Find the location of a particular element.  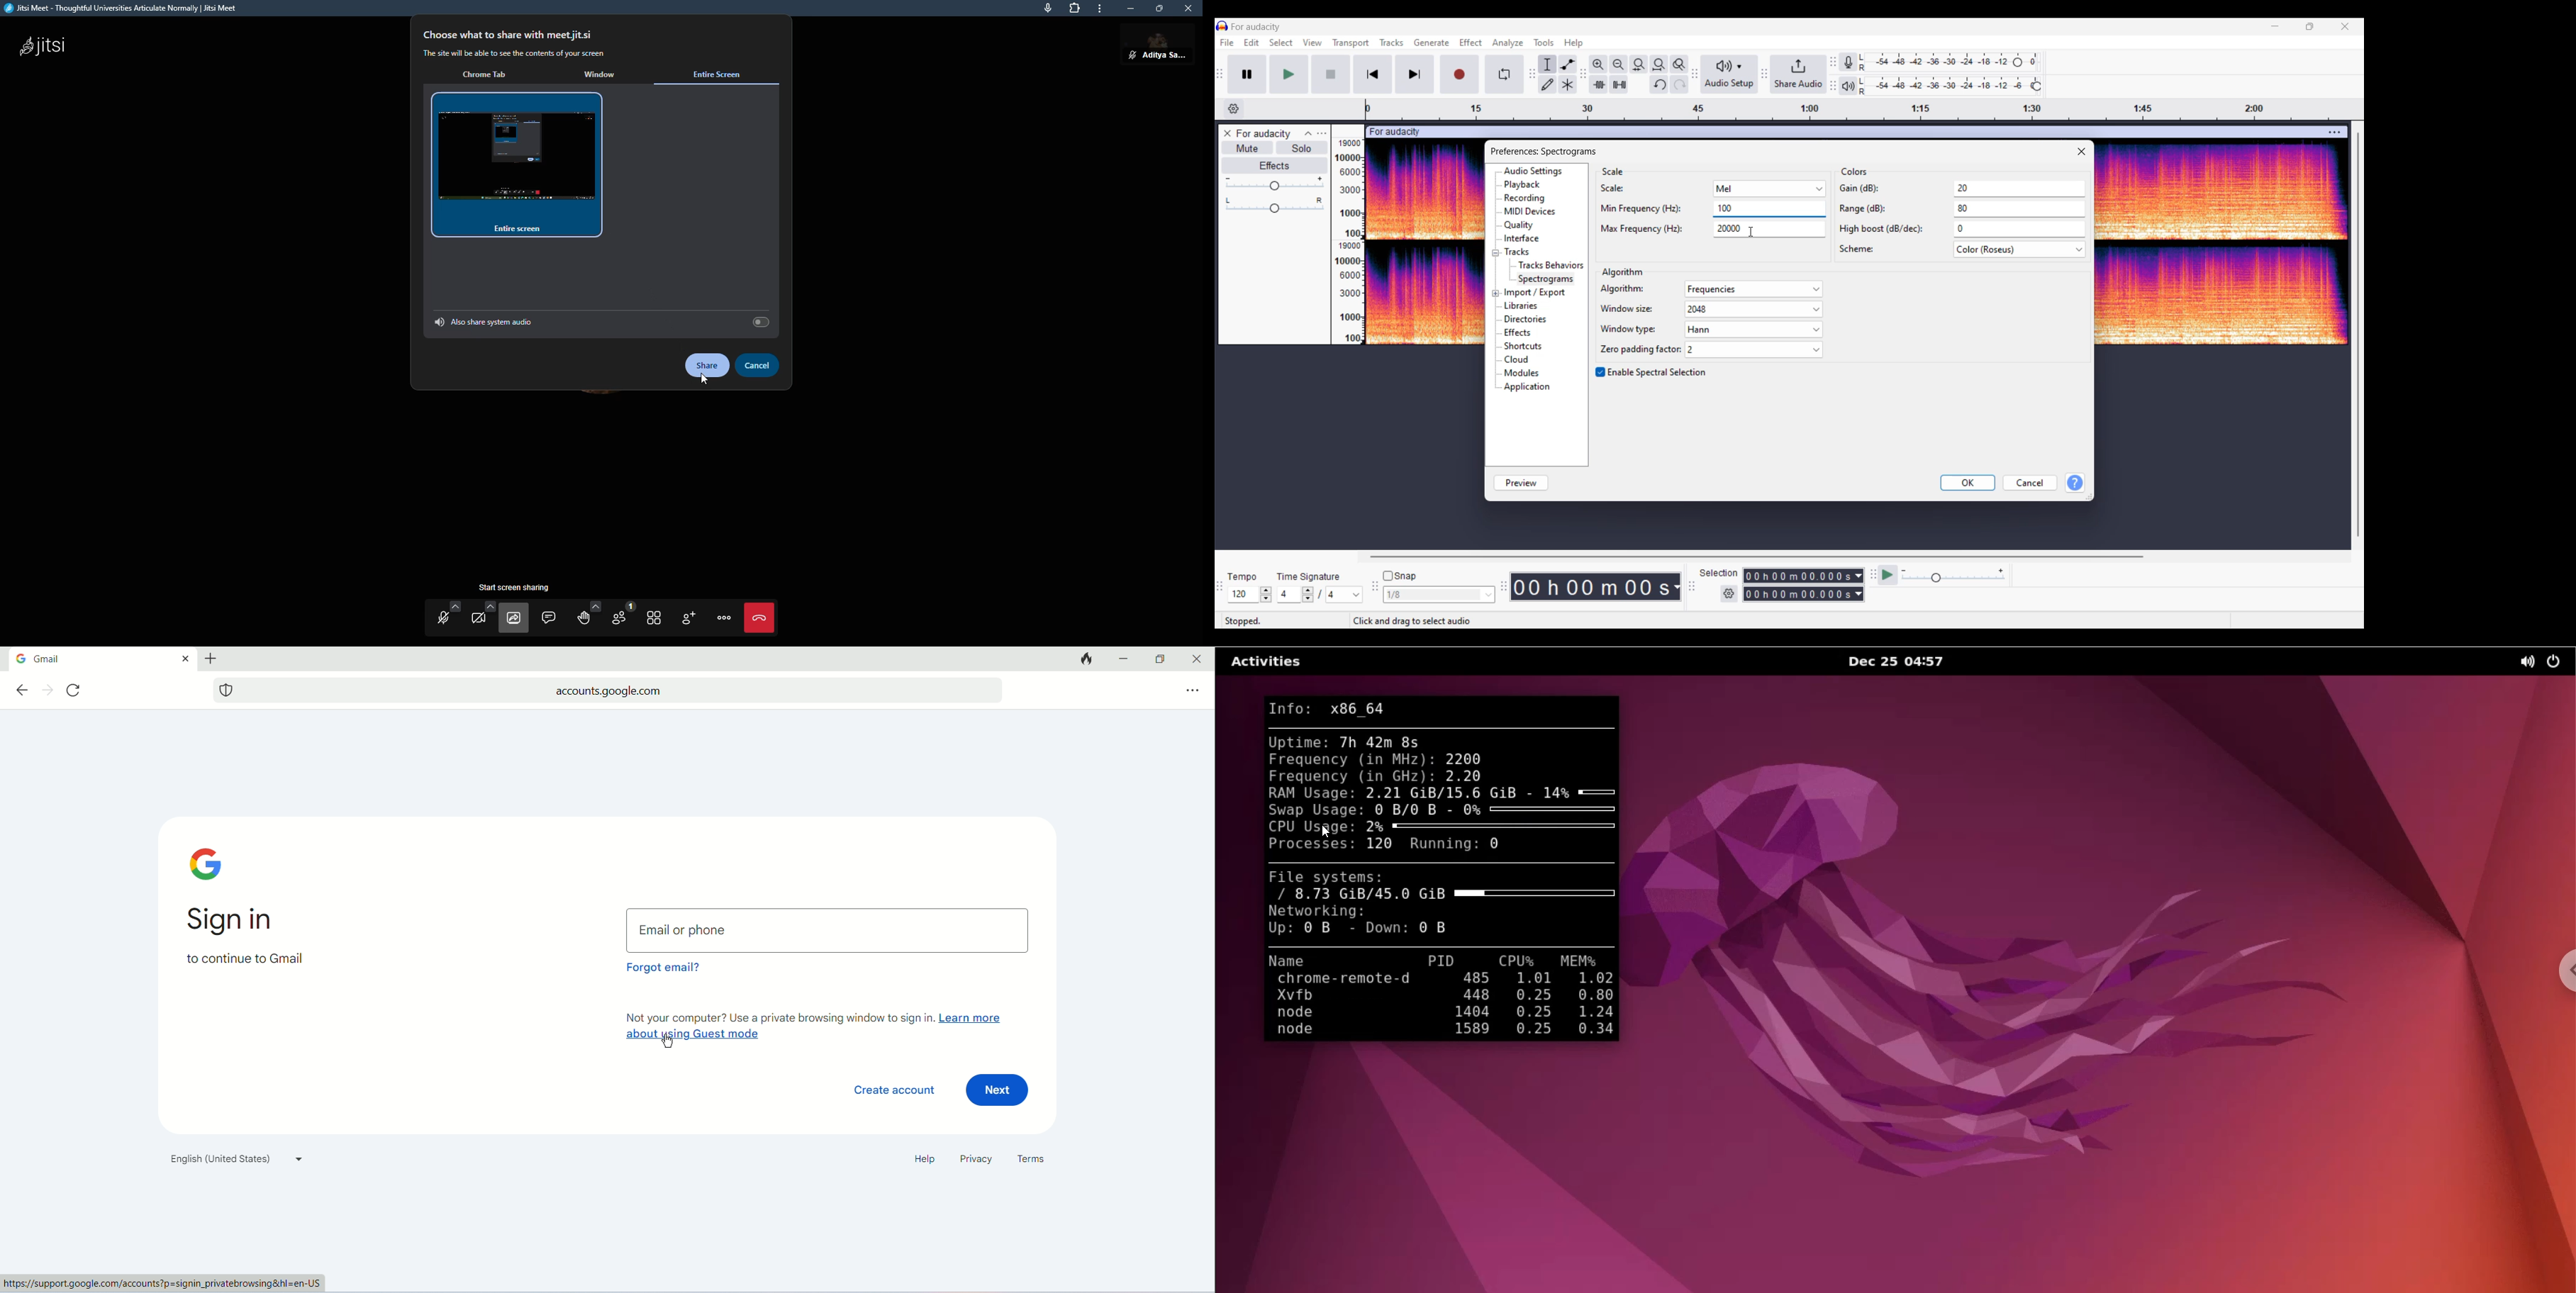

https//support.google.com/accounts? p=signin privatebrowsing &hl en-us is located at coordinates (165, 1284).